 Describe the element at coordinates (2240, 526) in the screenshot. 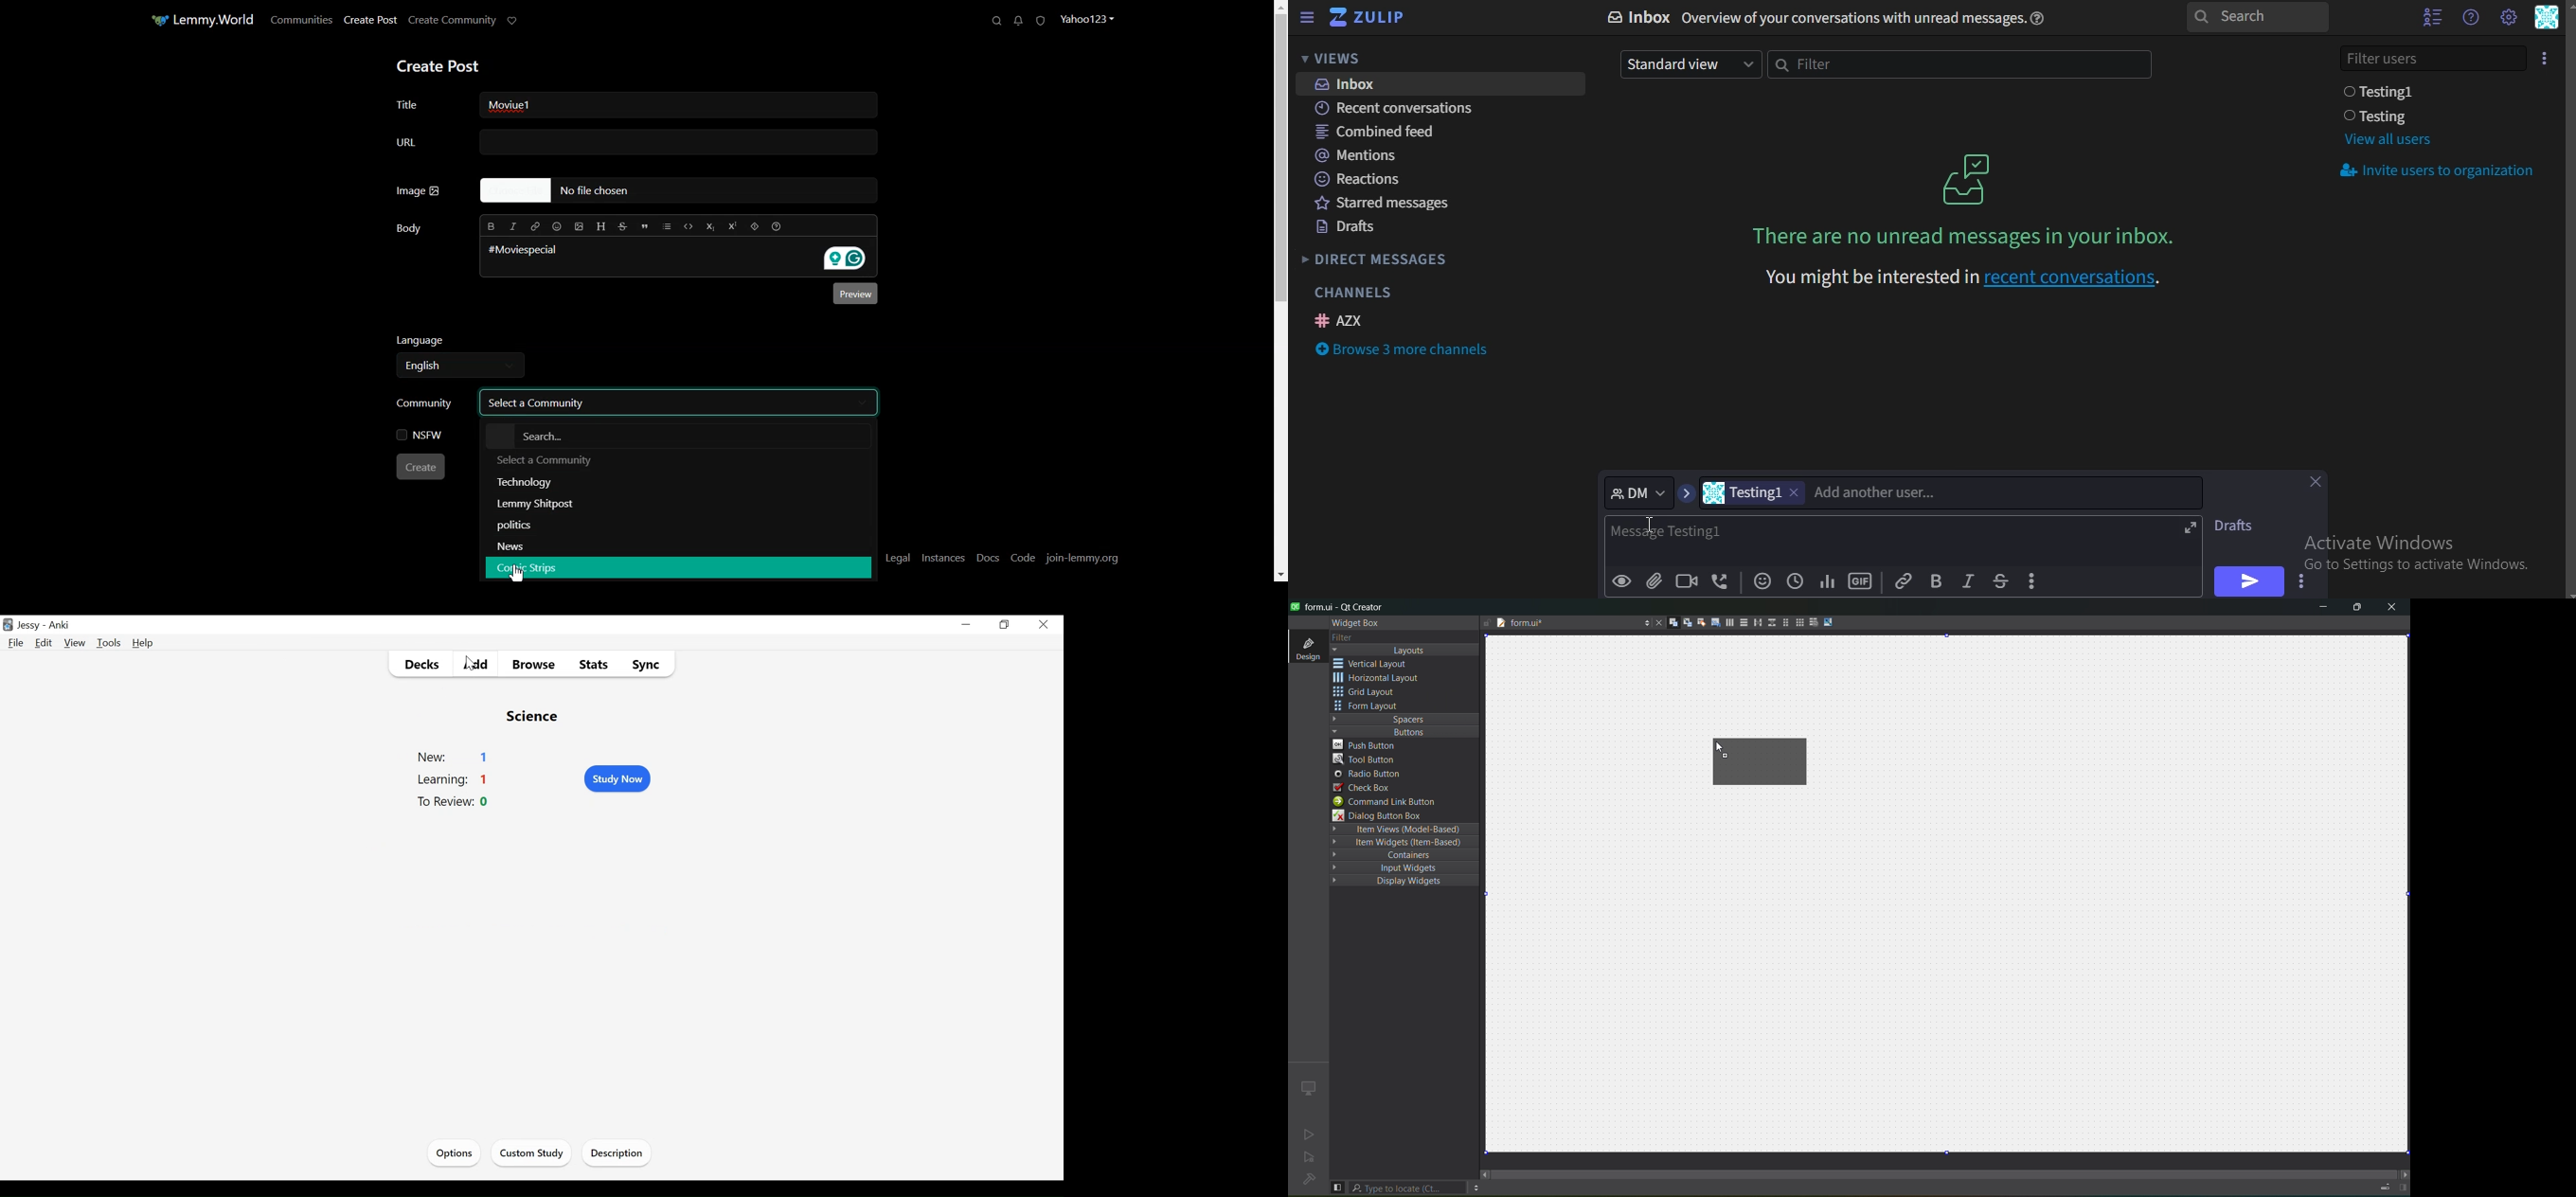

I see `draft` at that location.